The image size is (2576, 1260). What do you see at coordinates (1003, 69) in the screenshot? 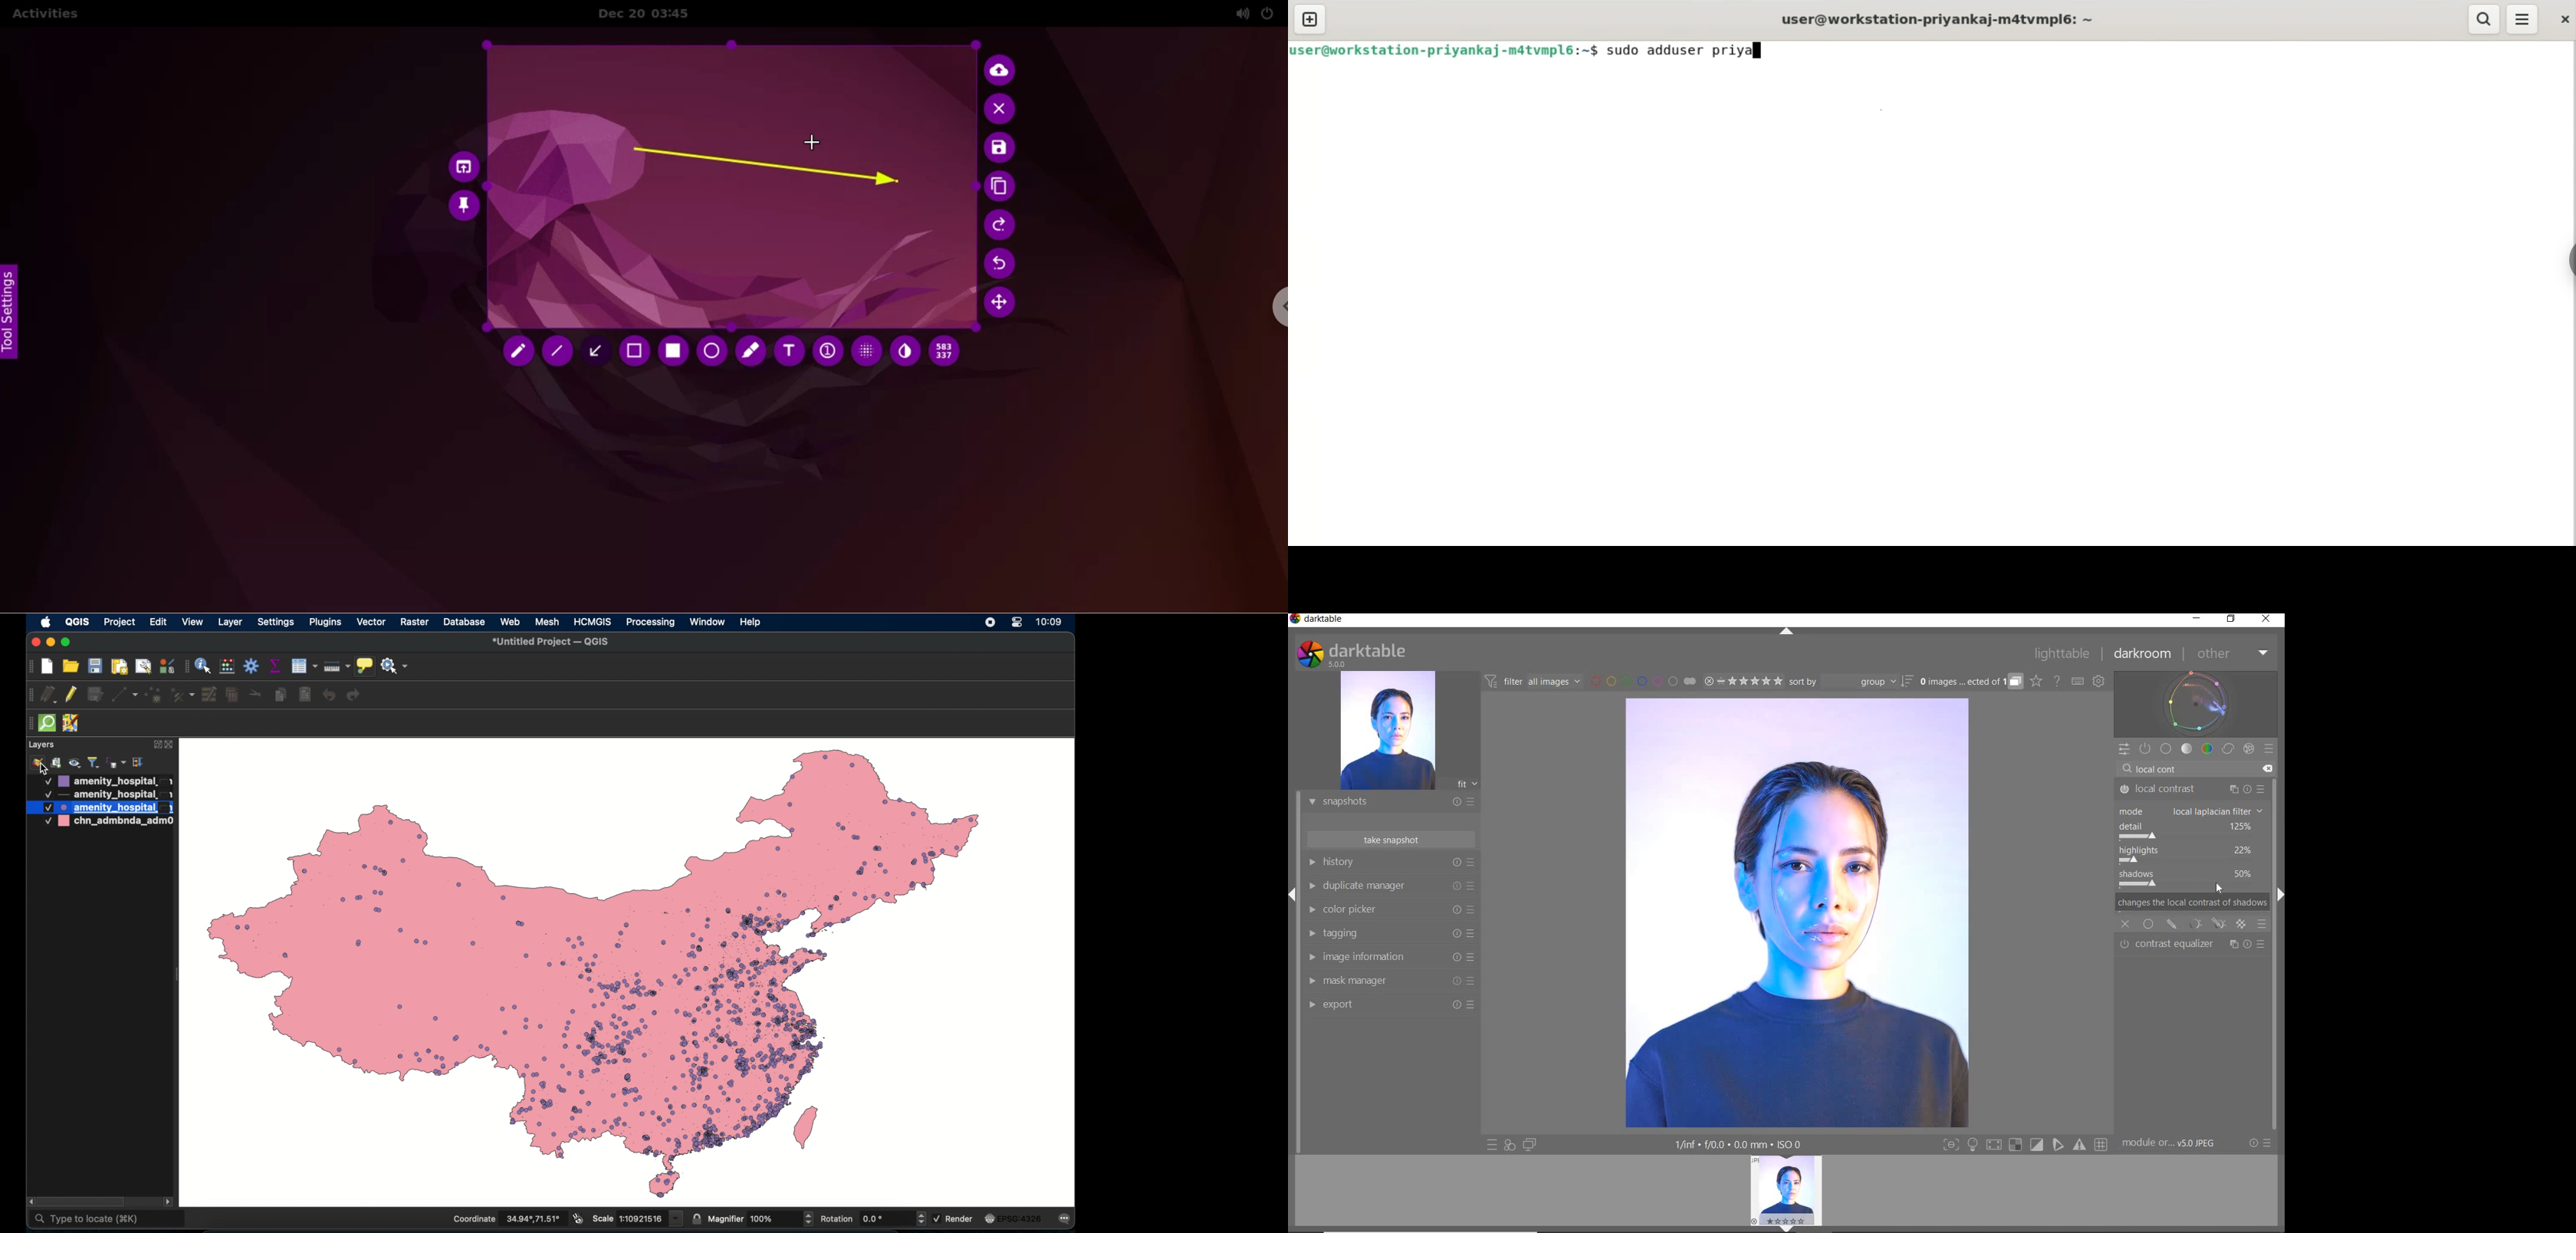
I see `upload` at bounding box center [1003, 69].